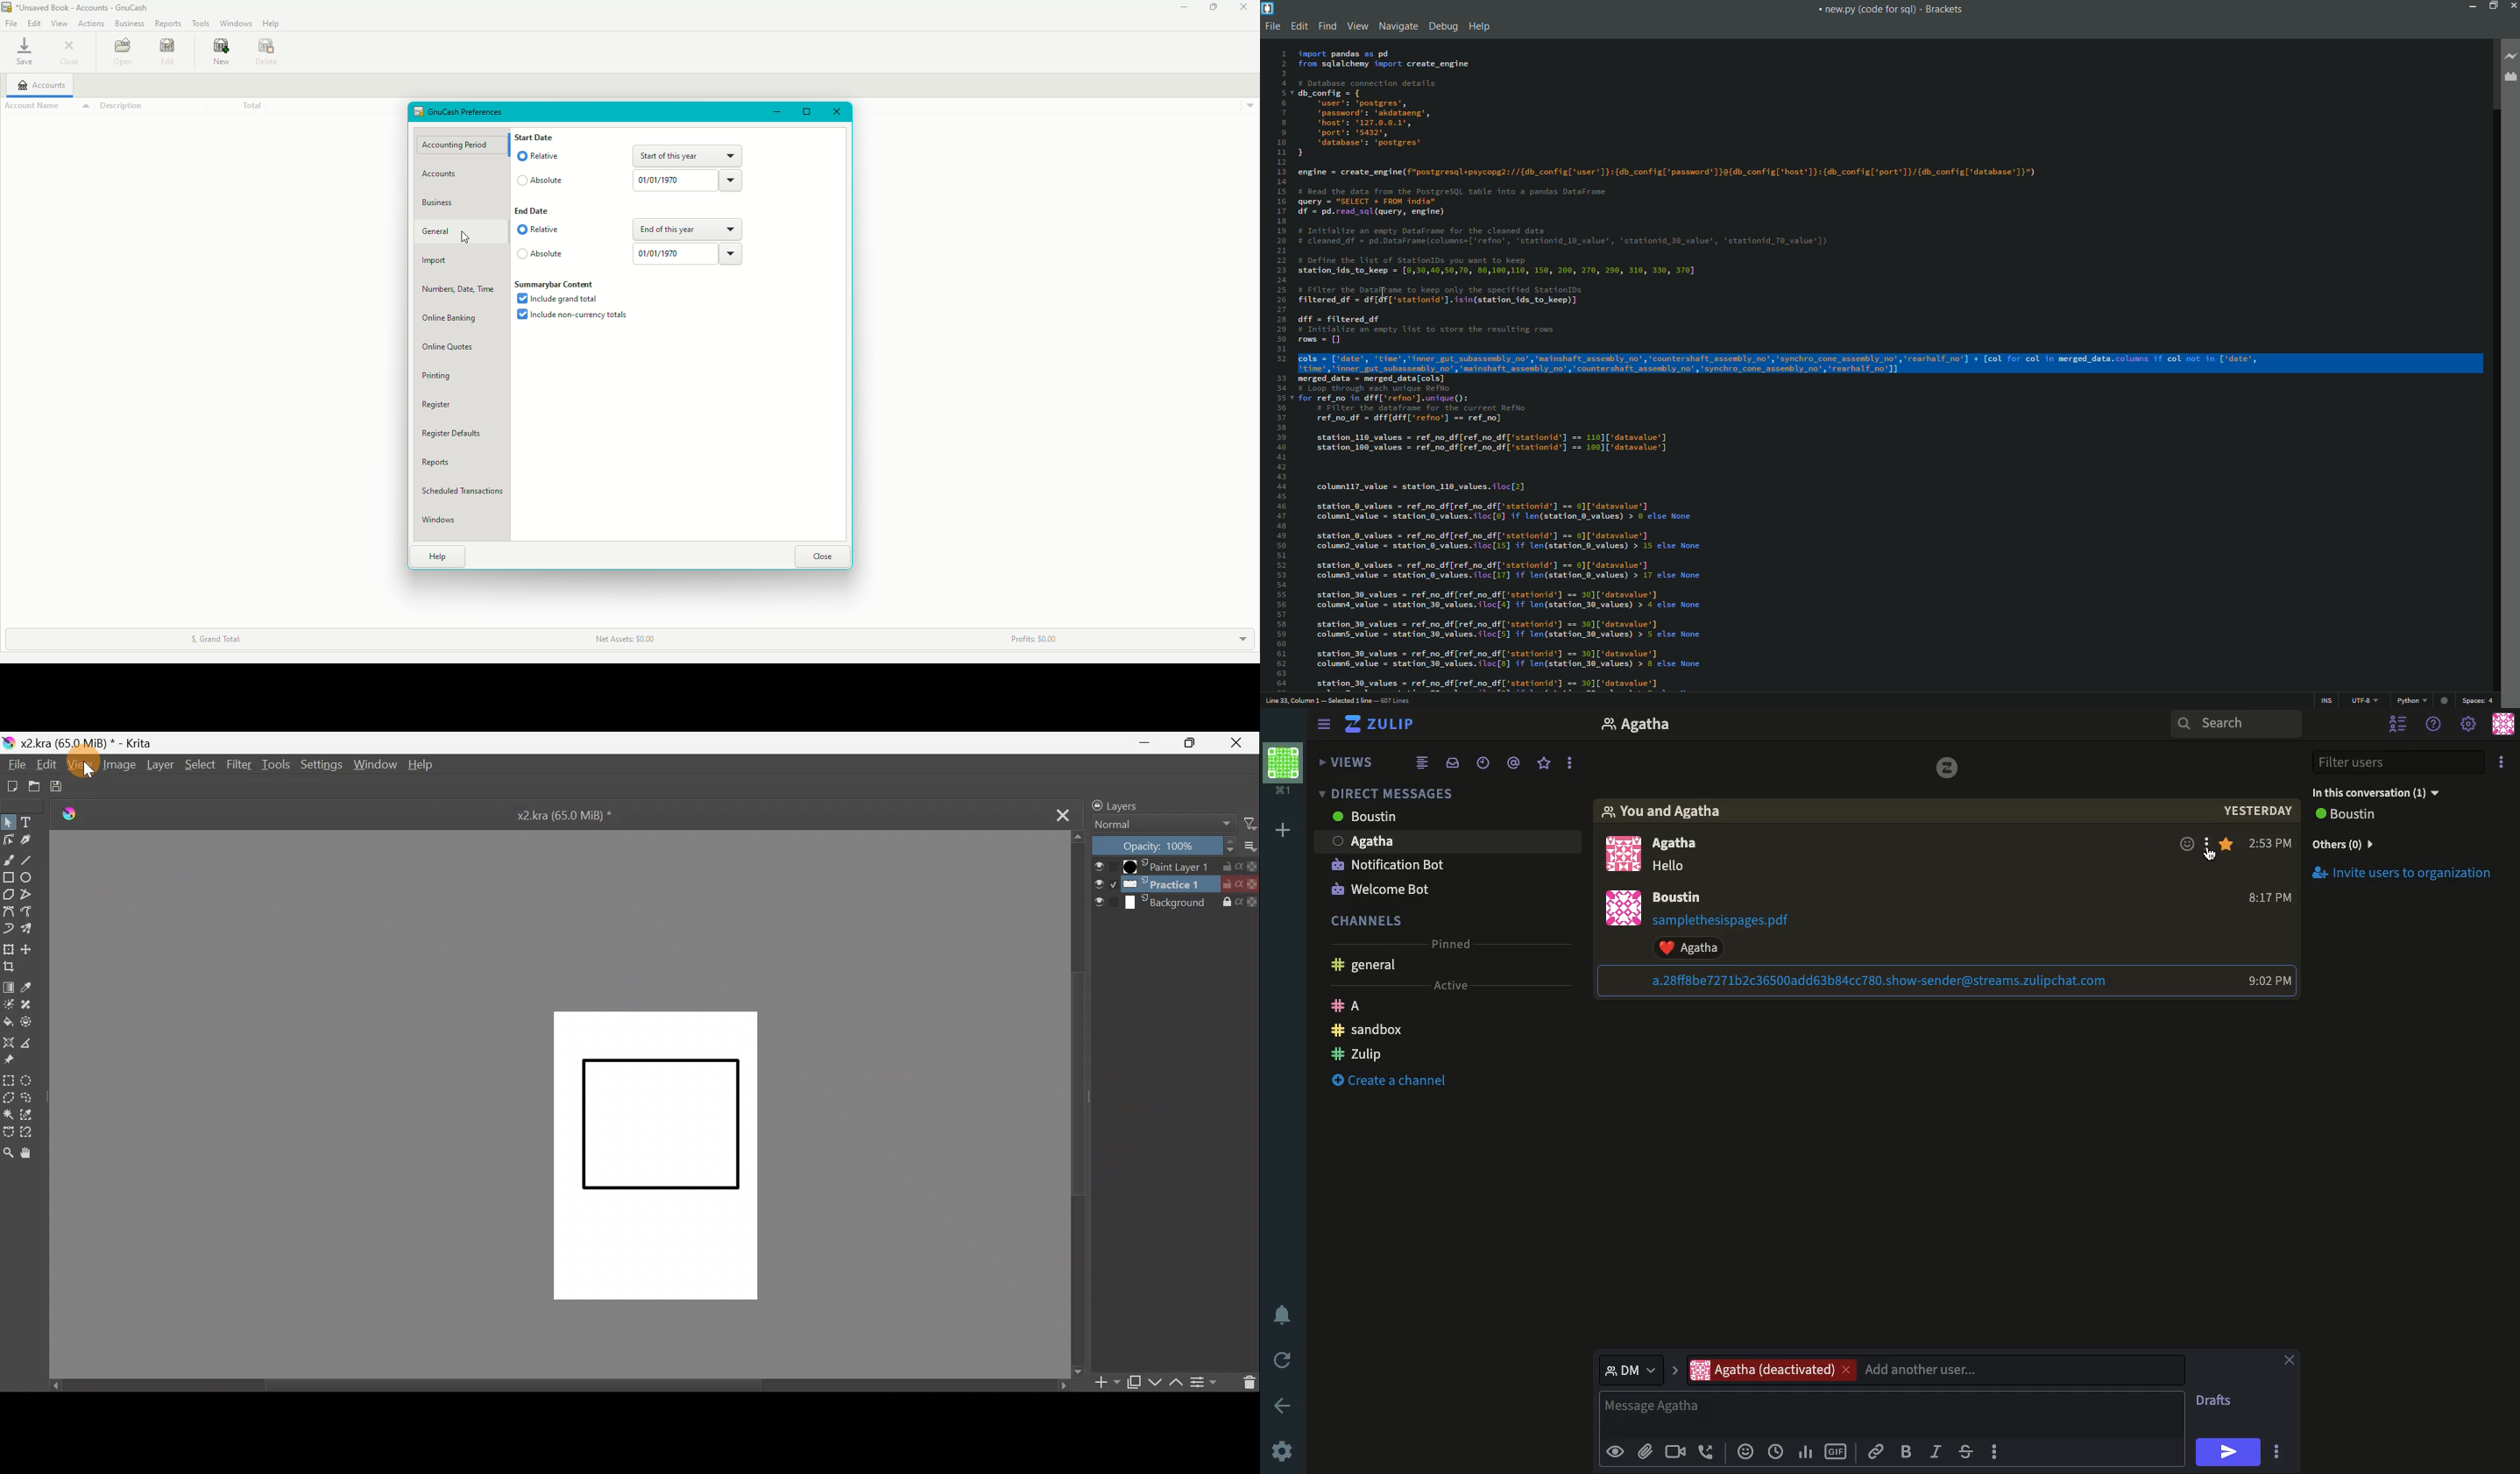 The width and height of the screenshot is (2520, 1484). What do you see at coordinates (32, 839) in the screenshot?
I see `Calligraphy` at bounding box center [32, 839].